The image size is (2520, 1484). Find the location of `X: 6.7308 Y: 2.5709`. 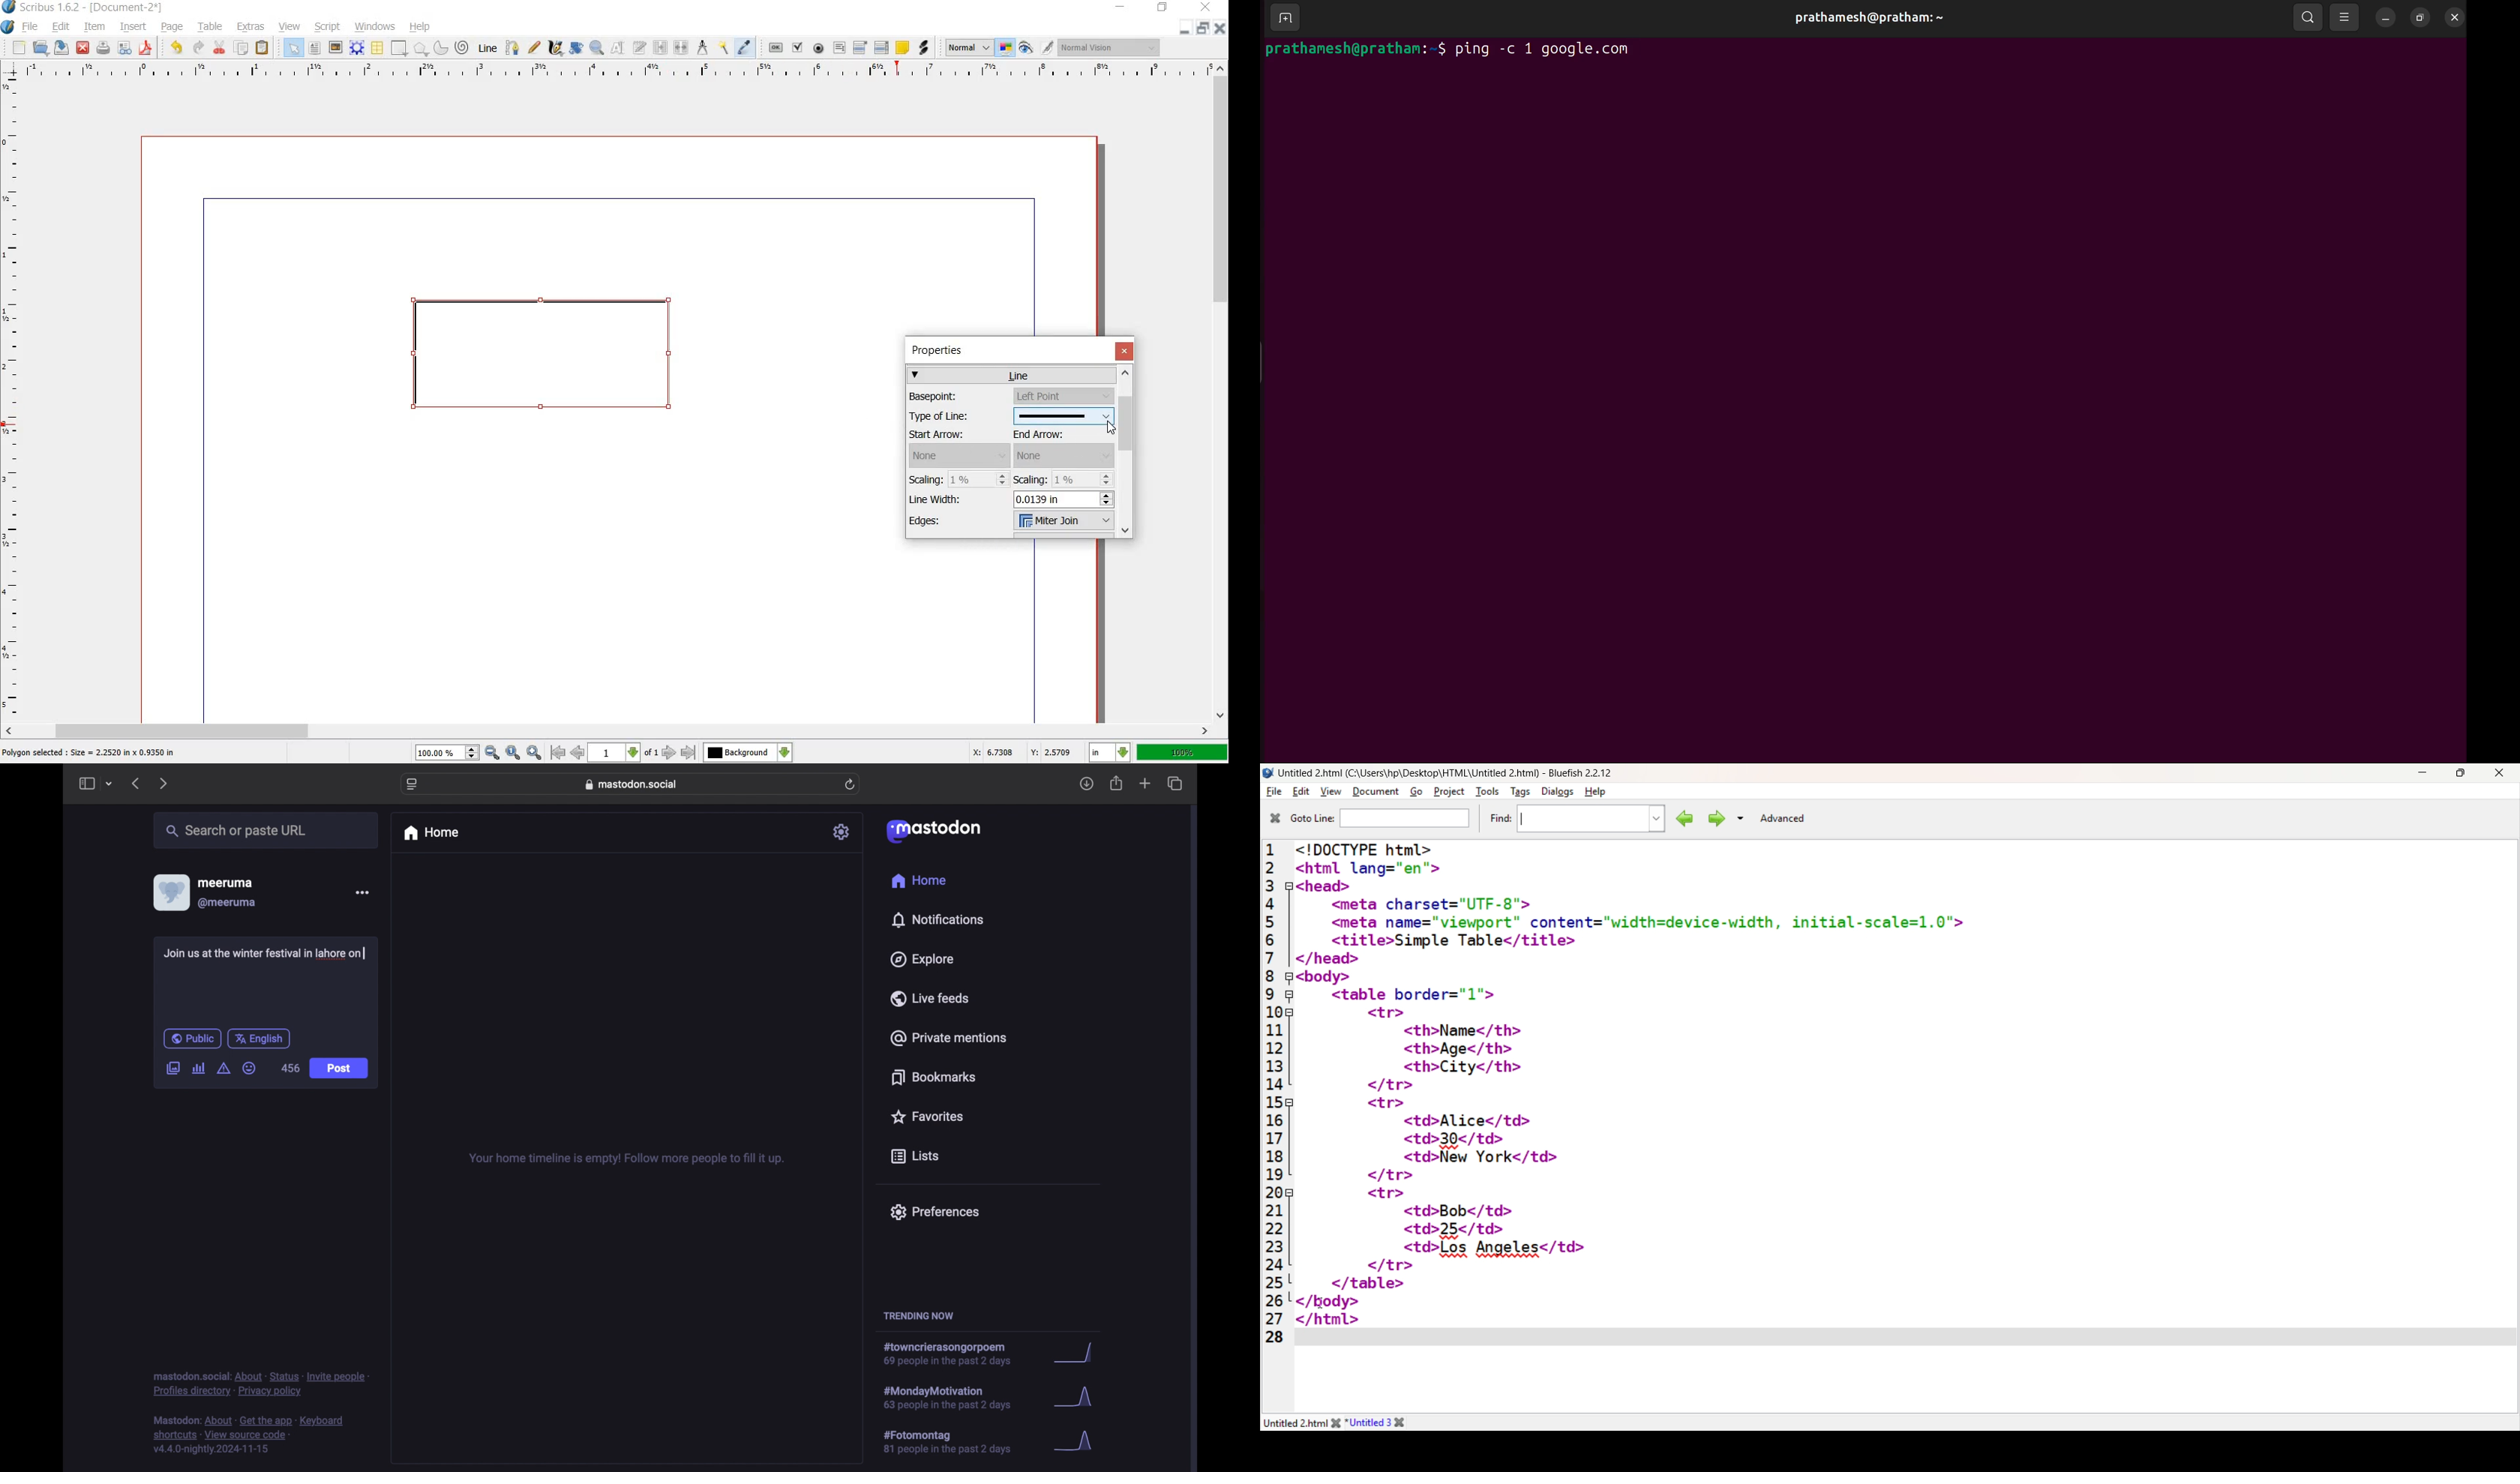

X: 6.7308 Y: 2.5709 is located at coordinates (1023, 753).